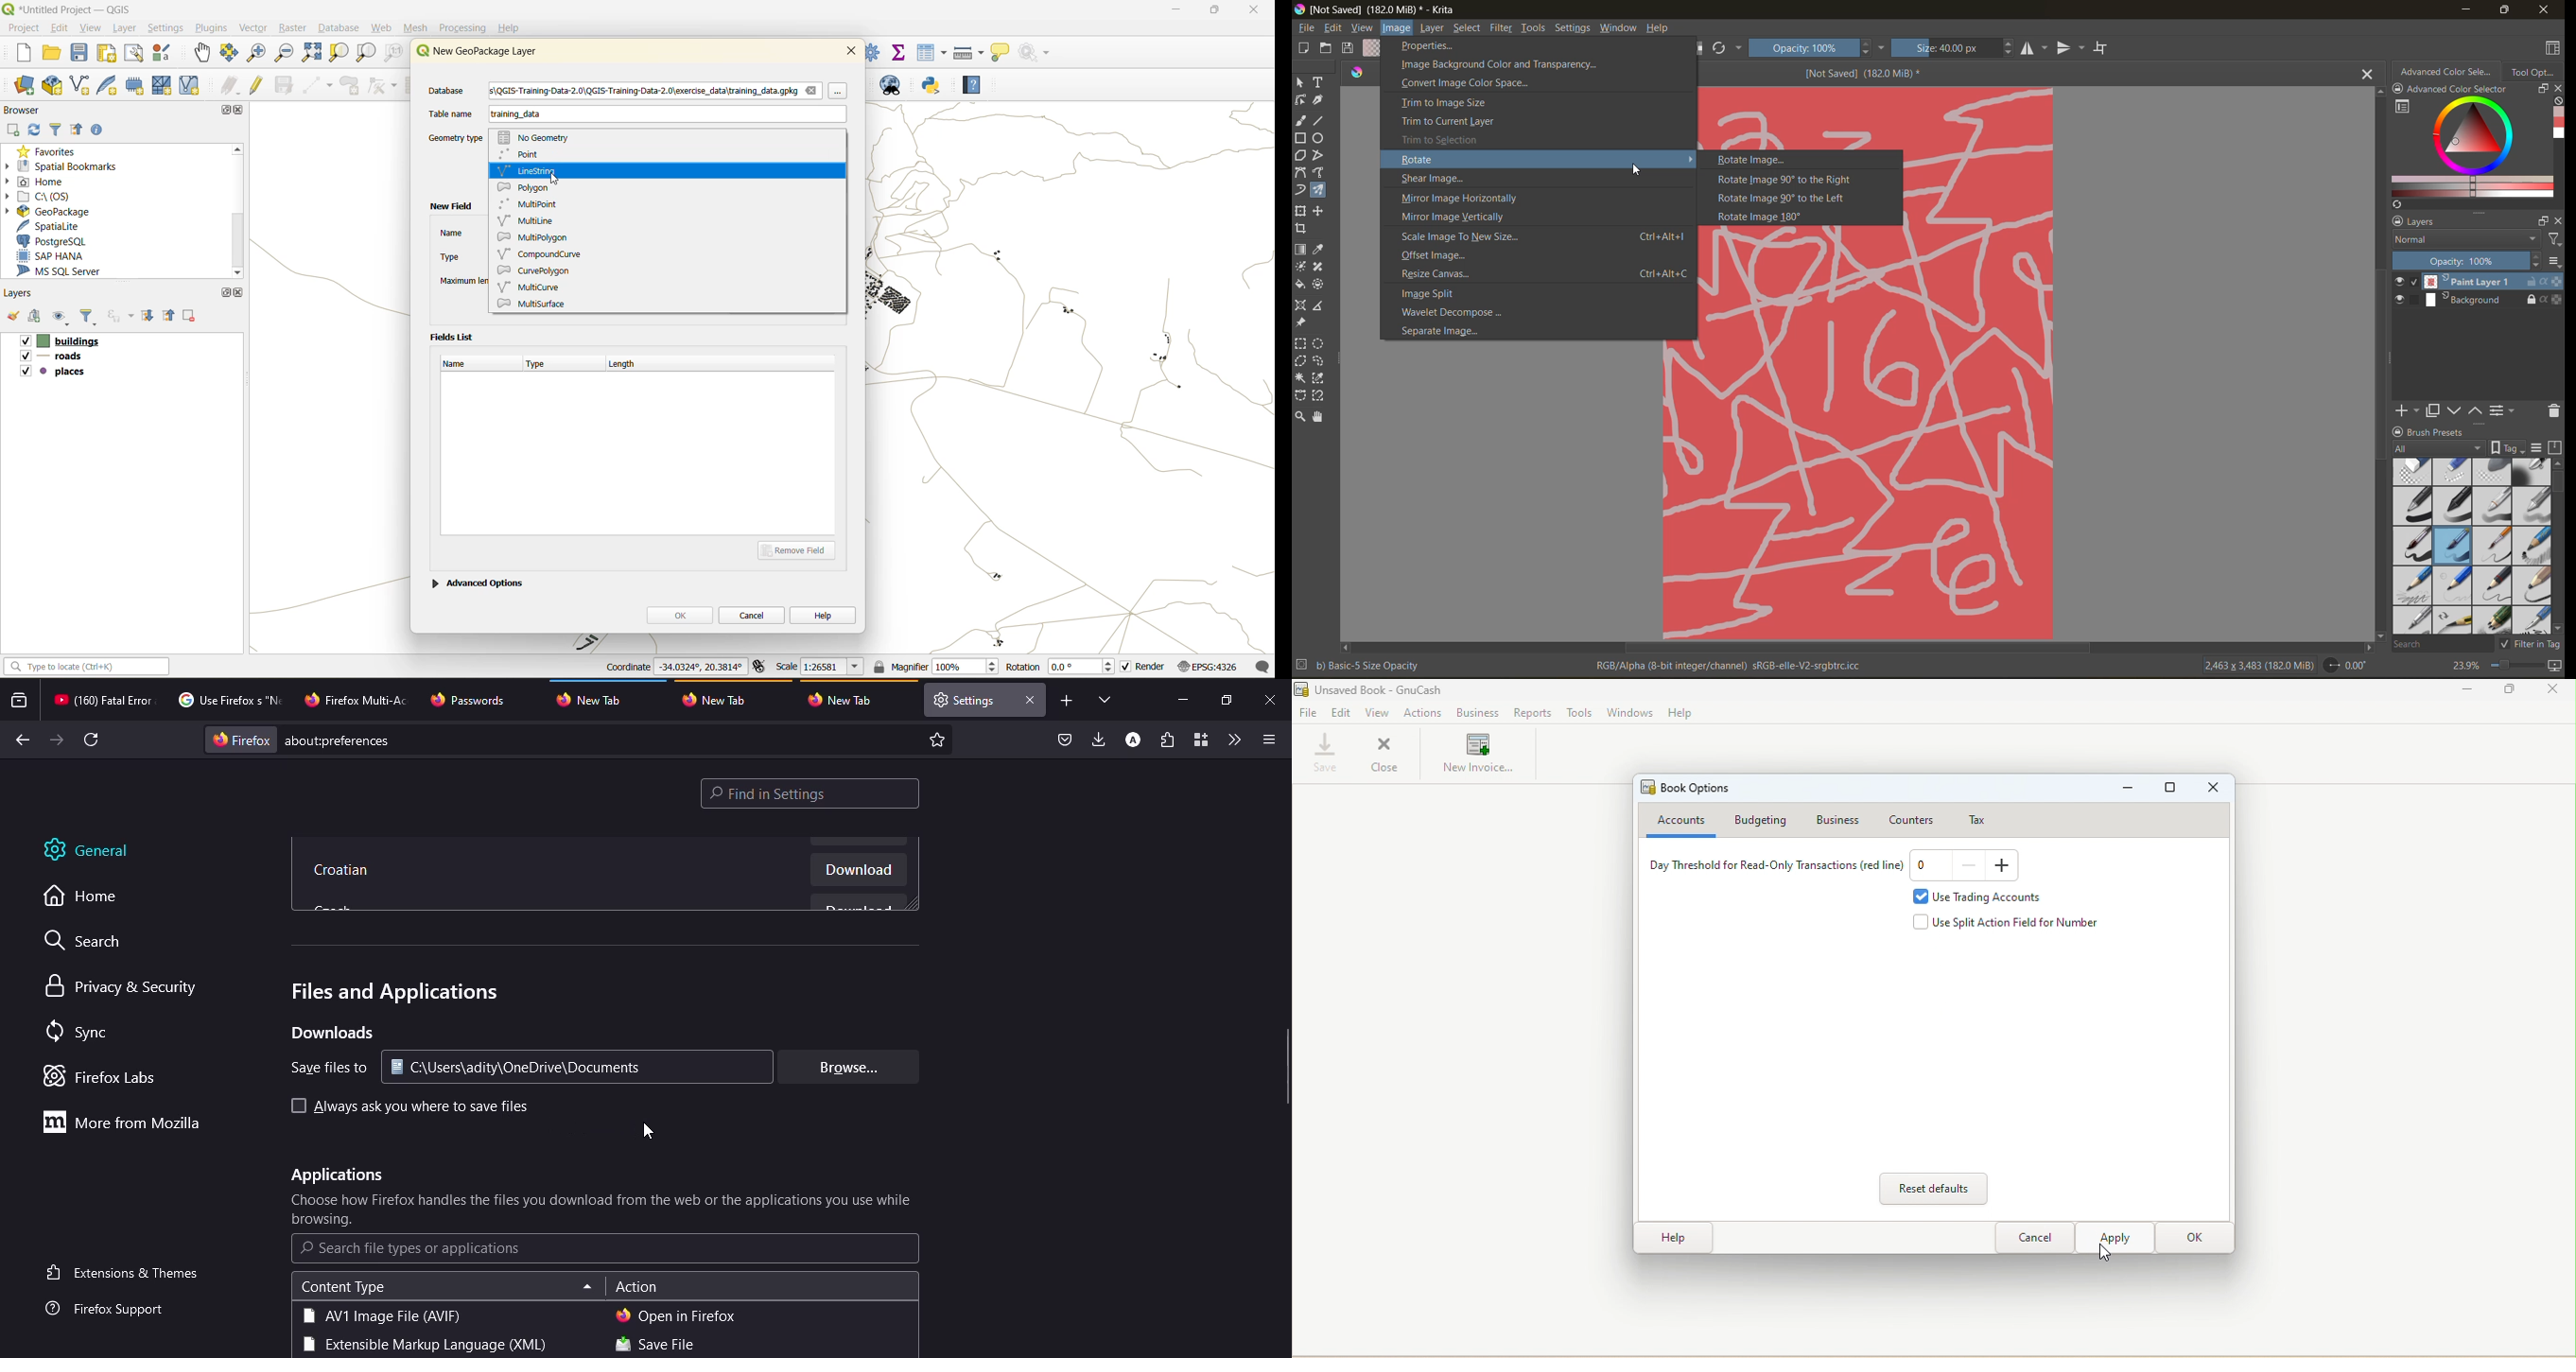 Image resolution: width=2576 pixels, height=1372 pixels. I want to click on select, so click(1467, 29).